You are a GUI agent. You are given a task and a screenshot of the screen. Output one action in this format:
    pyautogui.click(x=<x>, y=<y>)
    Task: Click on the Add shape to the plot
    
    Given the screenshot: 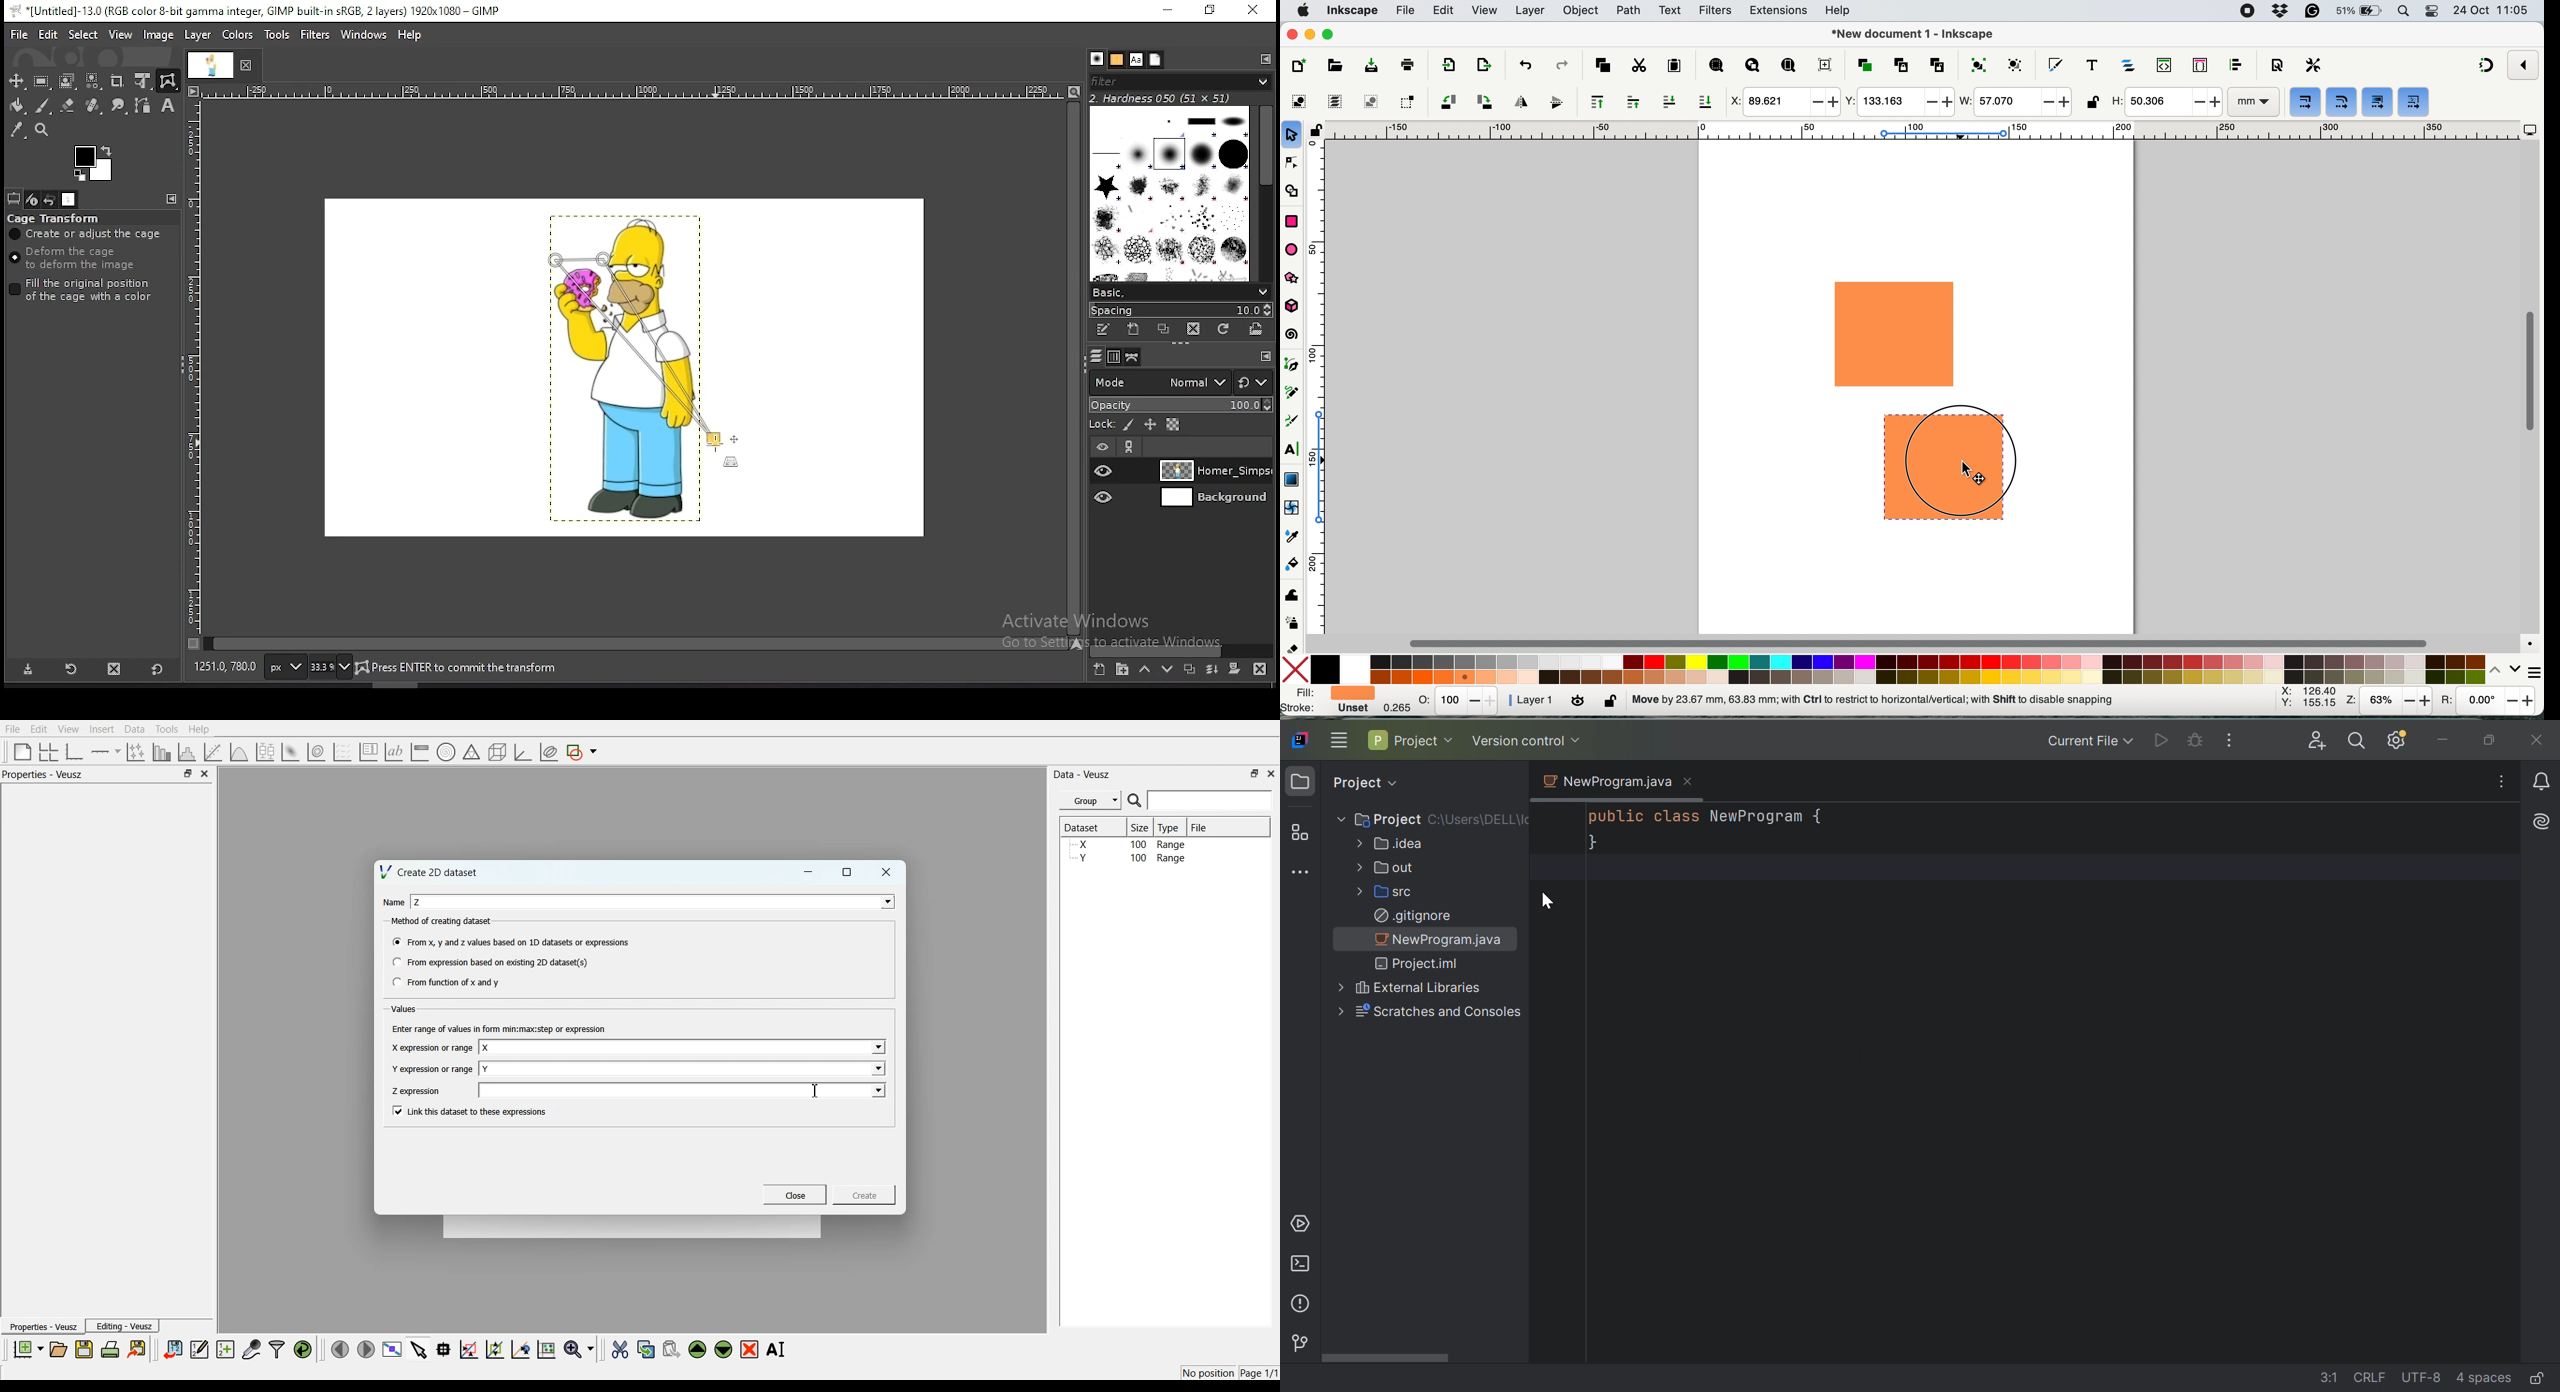 What is the action you would take?
    pyautogui.click(x=581, y=752)
    